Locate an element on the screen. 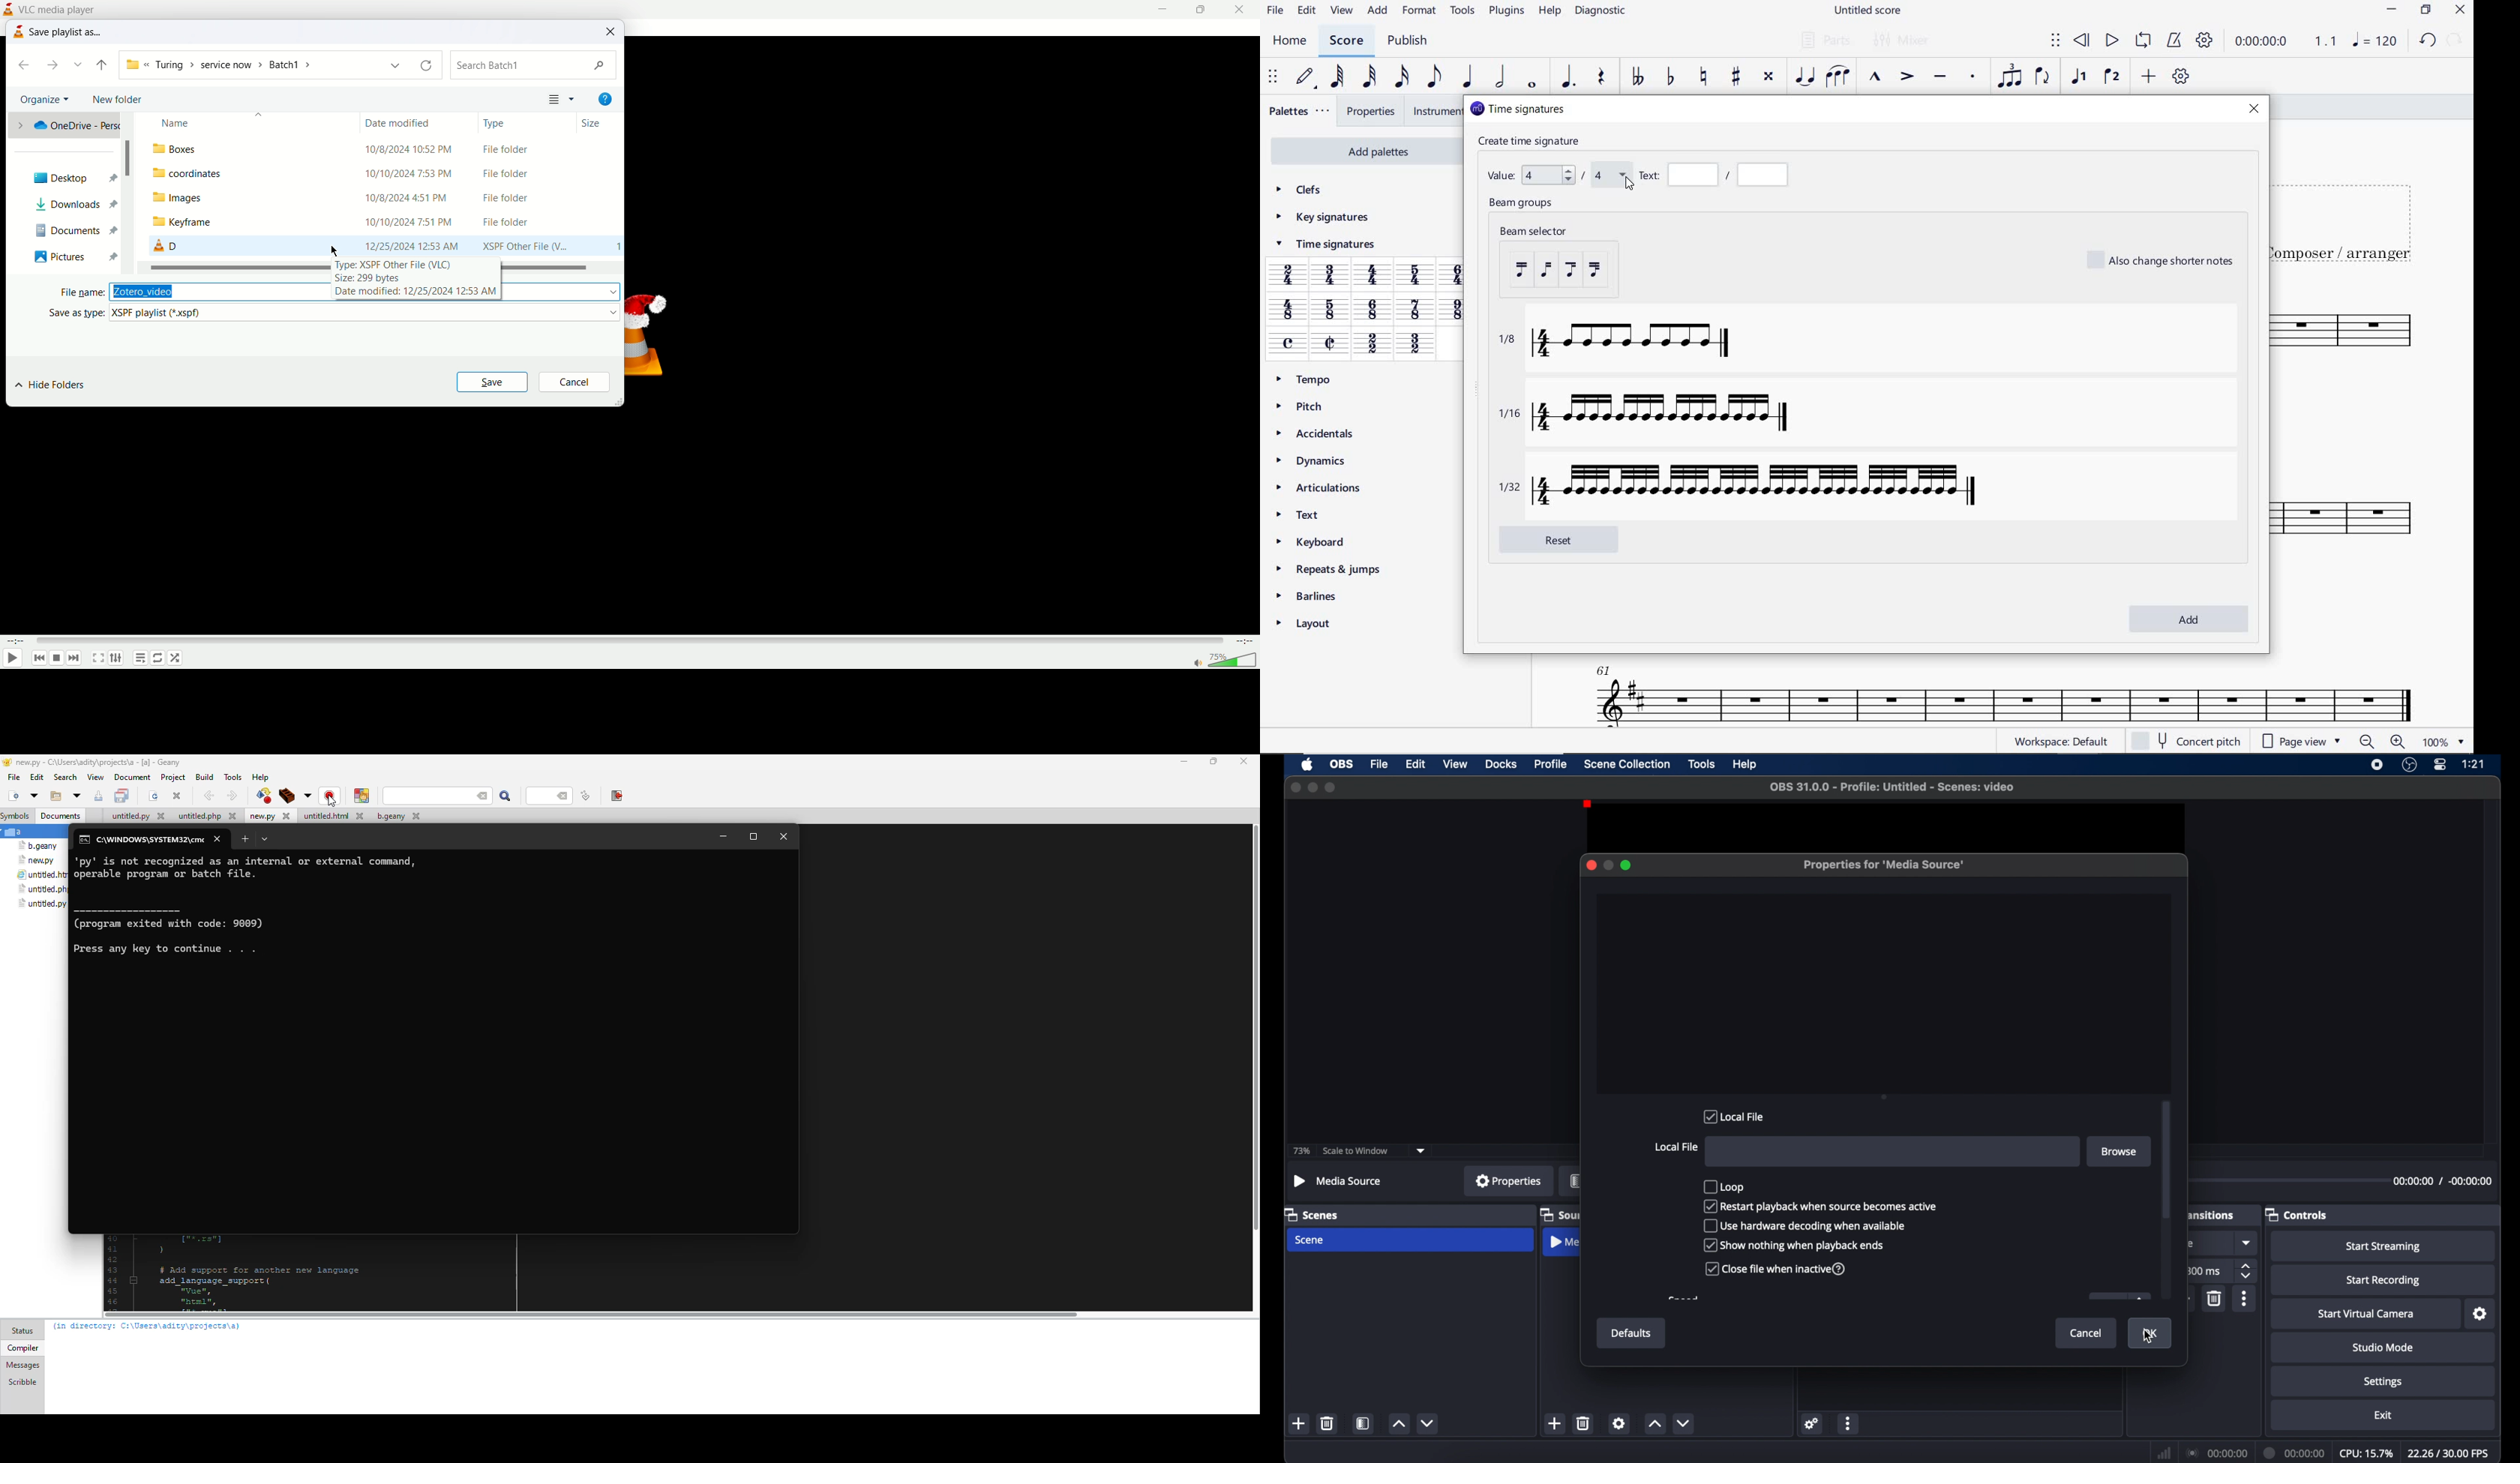 The height and width of the screenshot is (1484, 2520). remaining time is located at coordinates (1244, 642).